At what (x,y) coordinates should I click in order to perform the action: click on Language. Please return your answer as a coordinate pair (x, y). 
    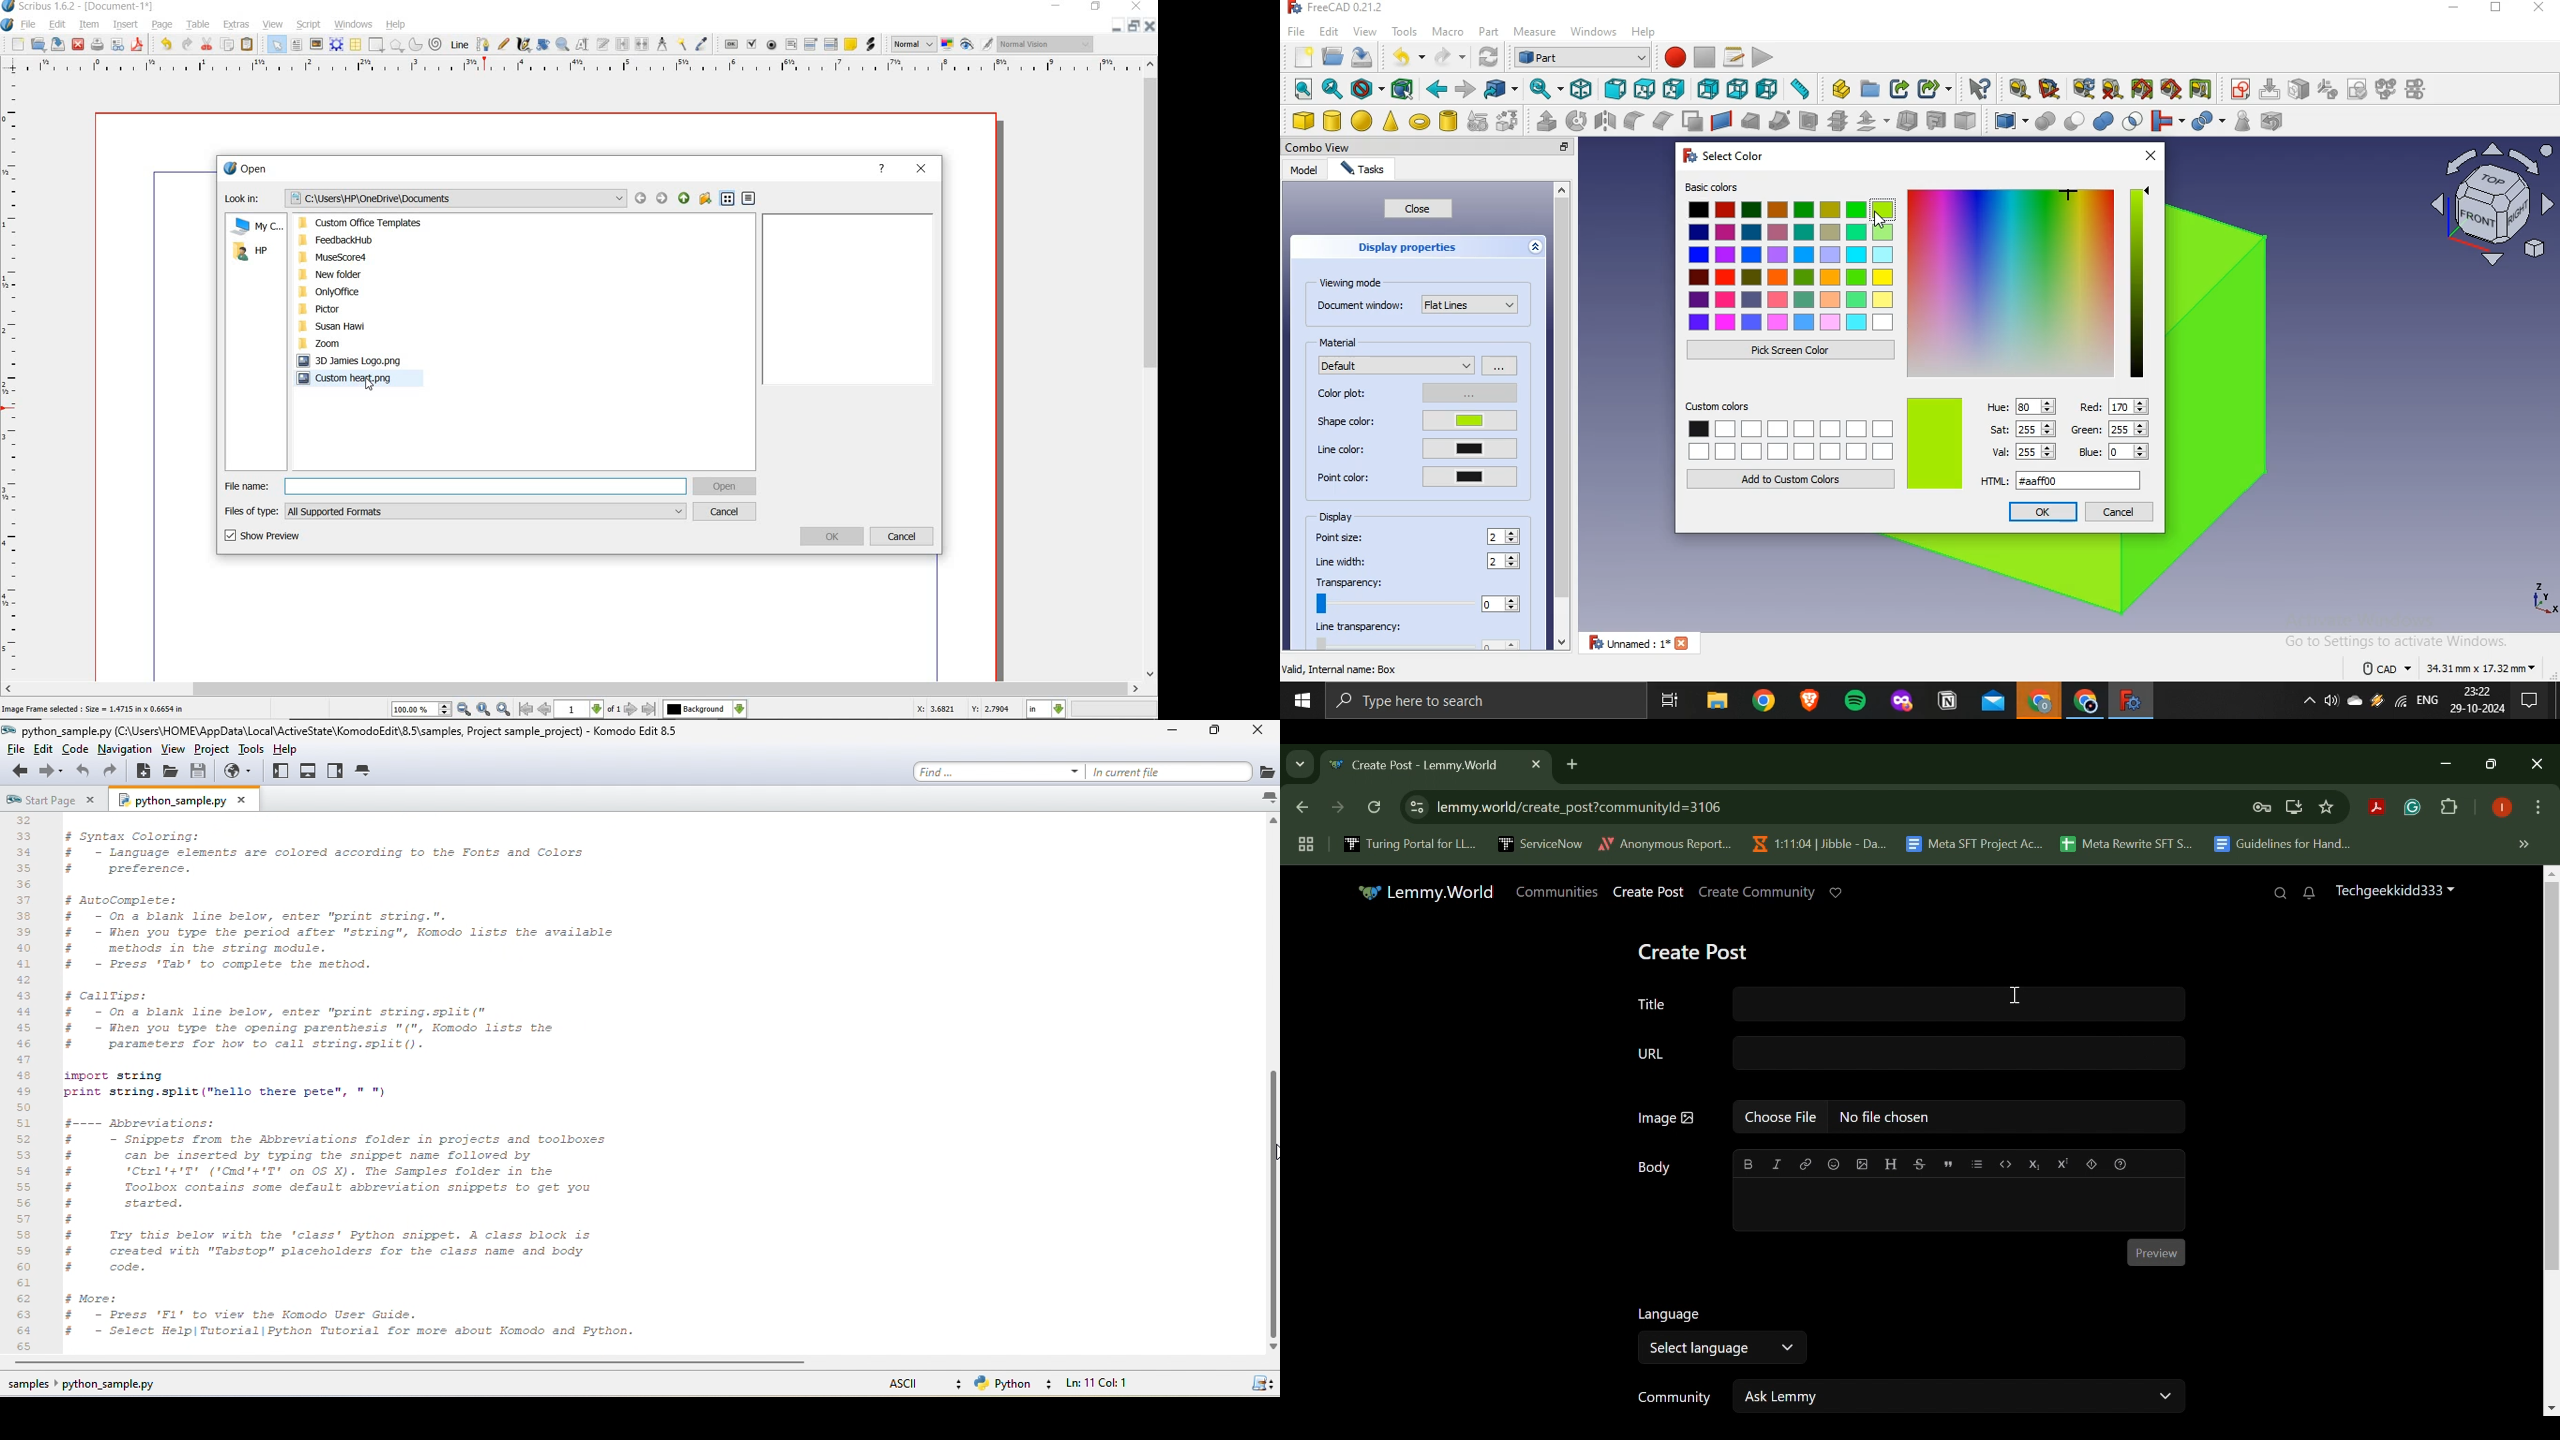
    Looking at the image, I should click on (1666, 1313).